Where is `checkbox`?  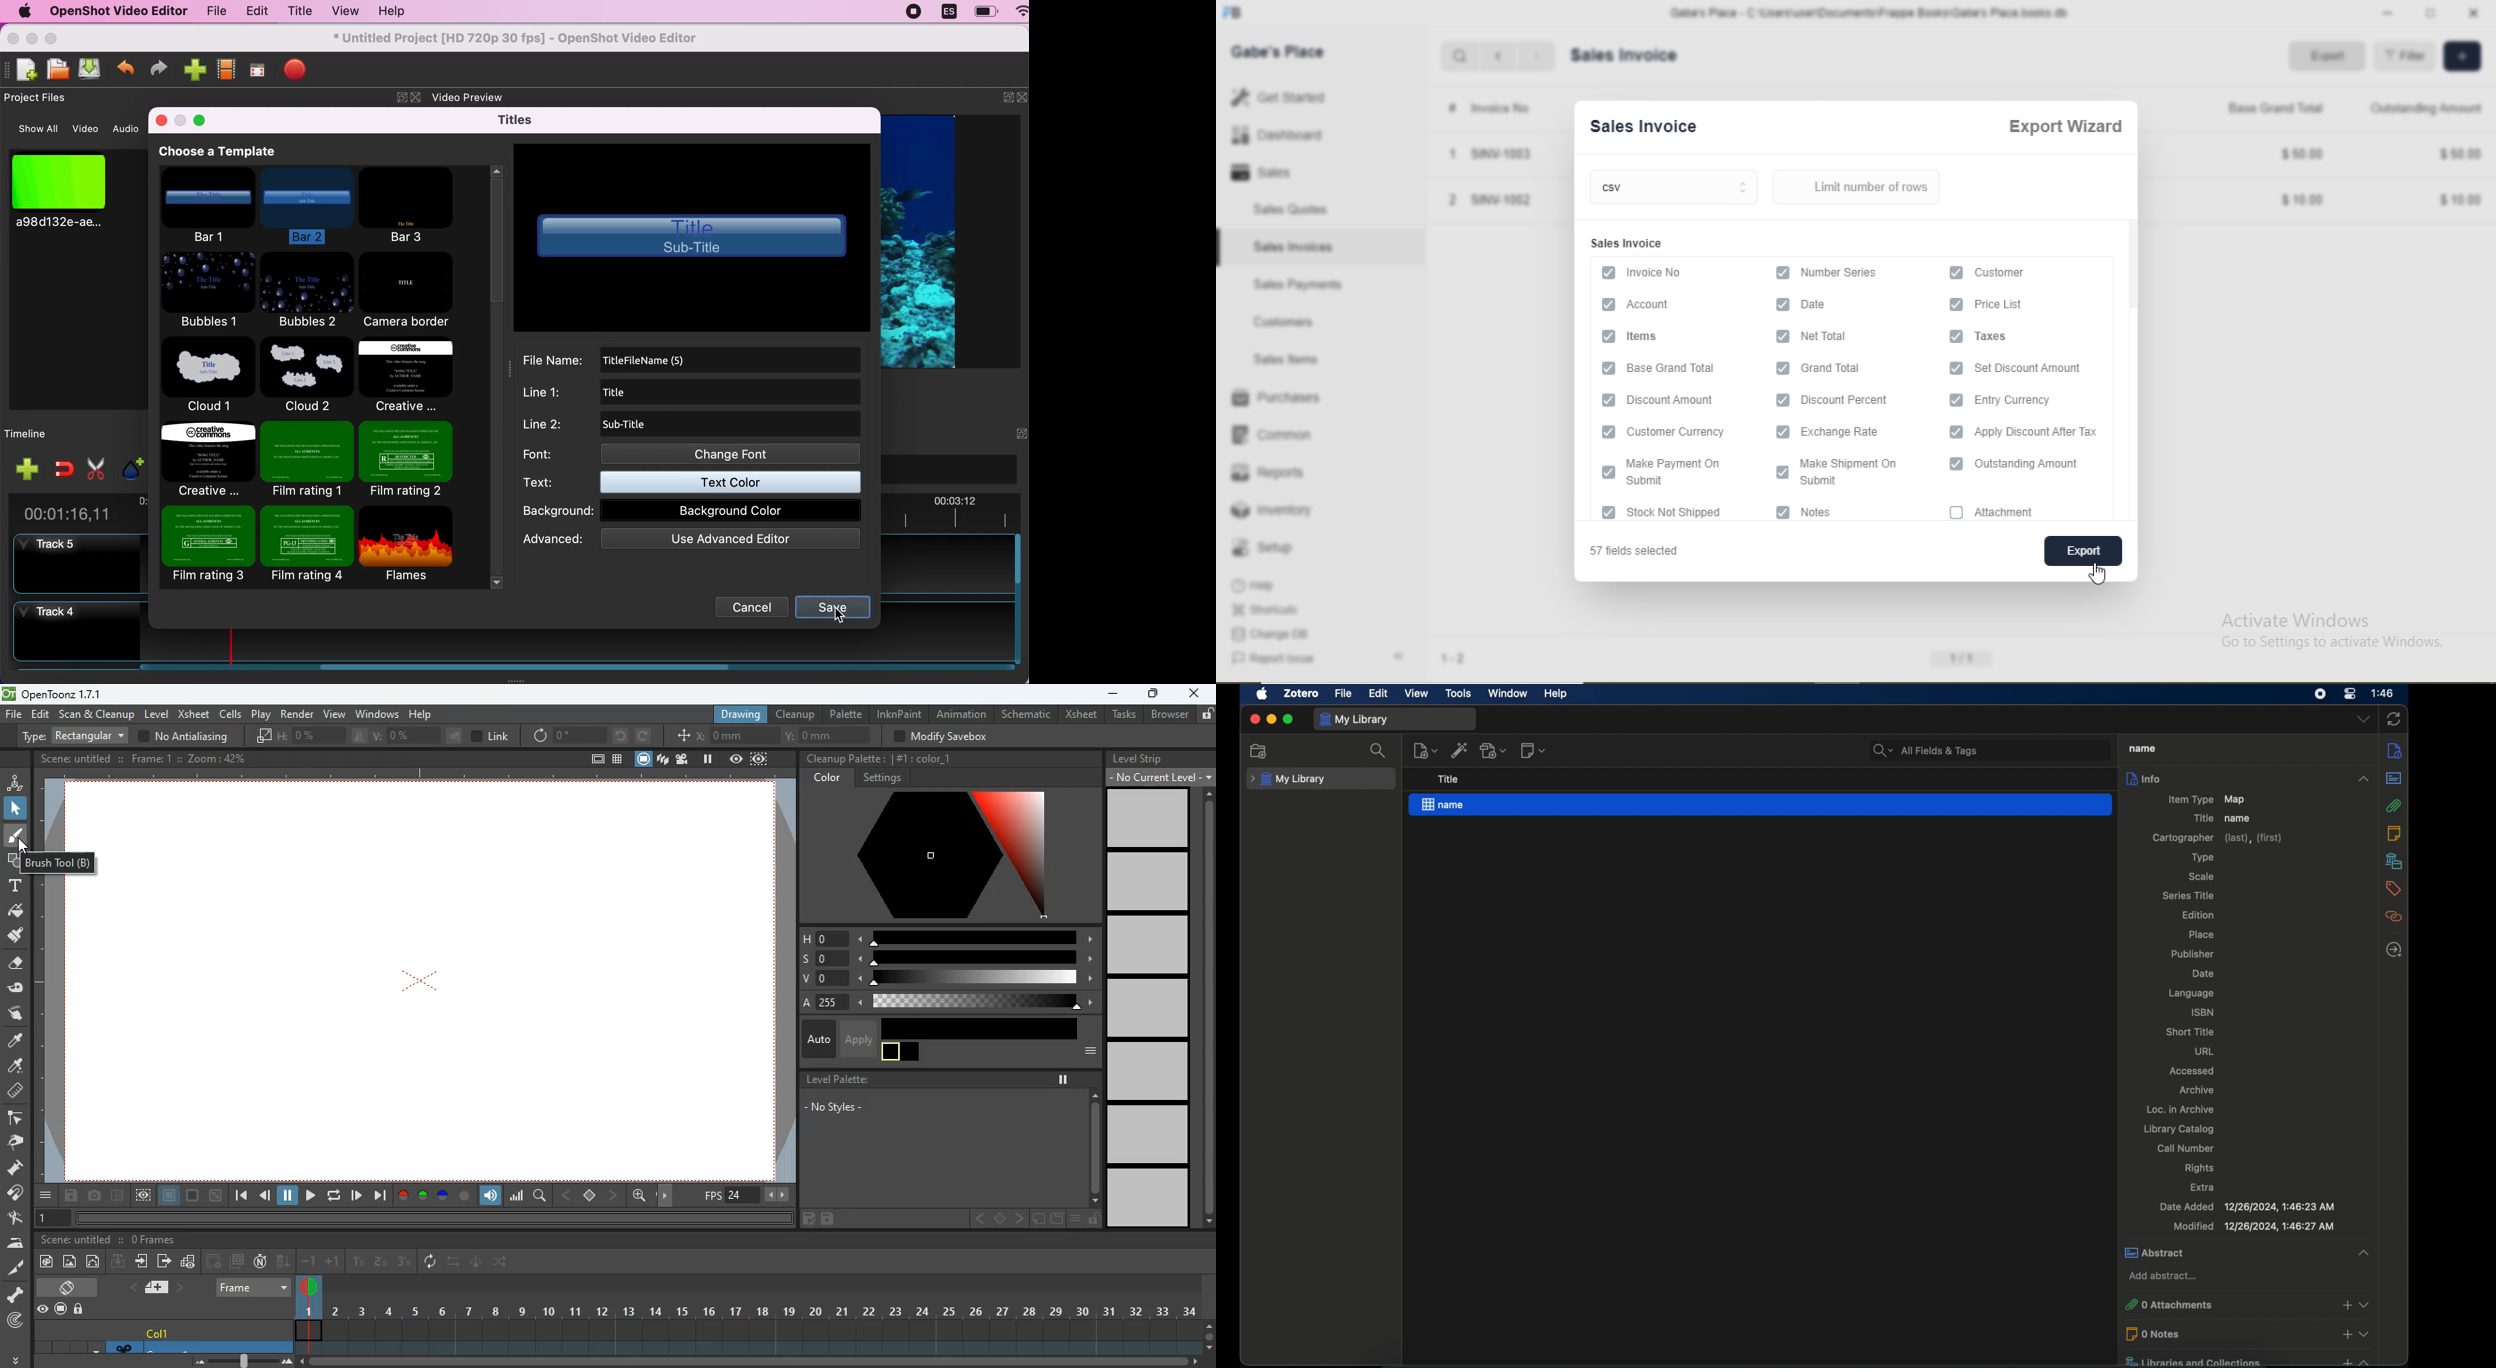 checkbox is located at coordinates (1609, 271).